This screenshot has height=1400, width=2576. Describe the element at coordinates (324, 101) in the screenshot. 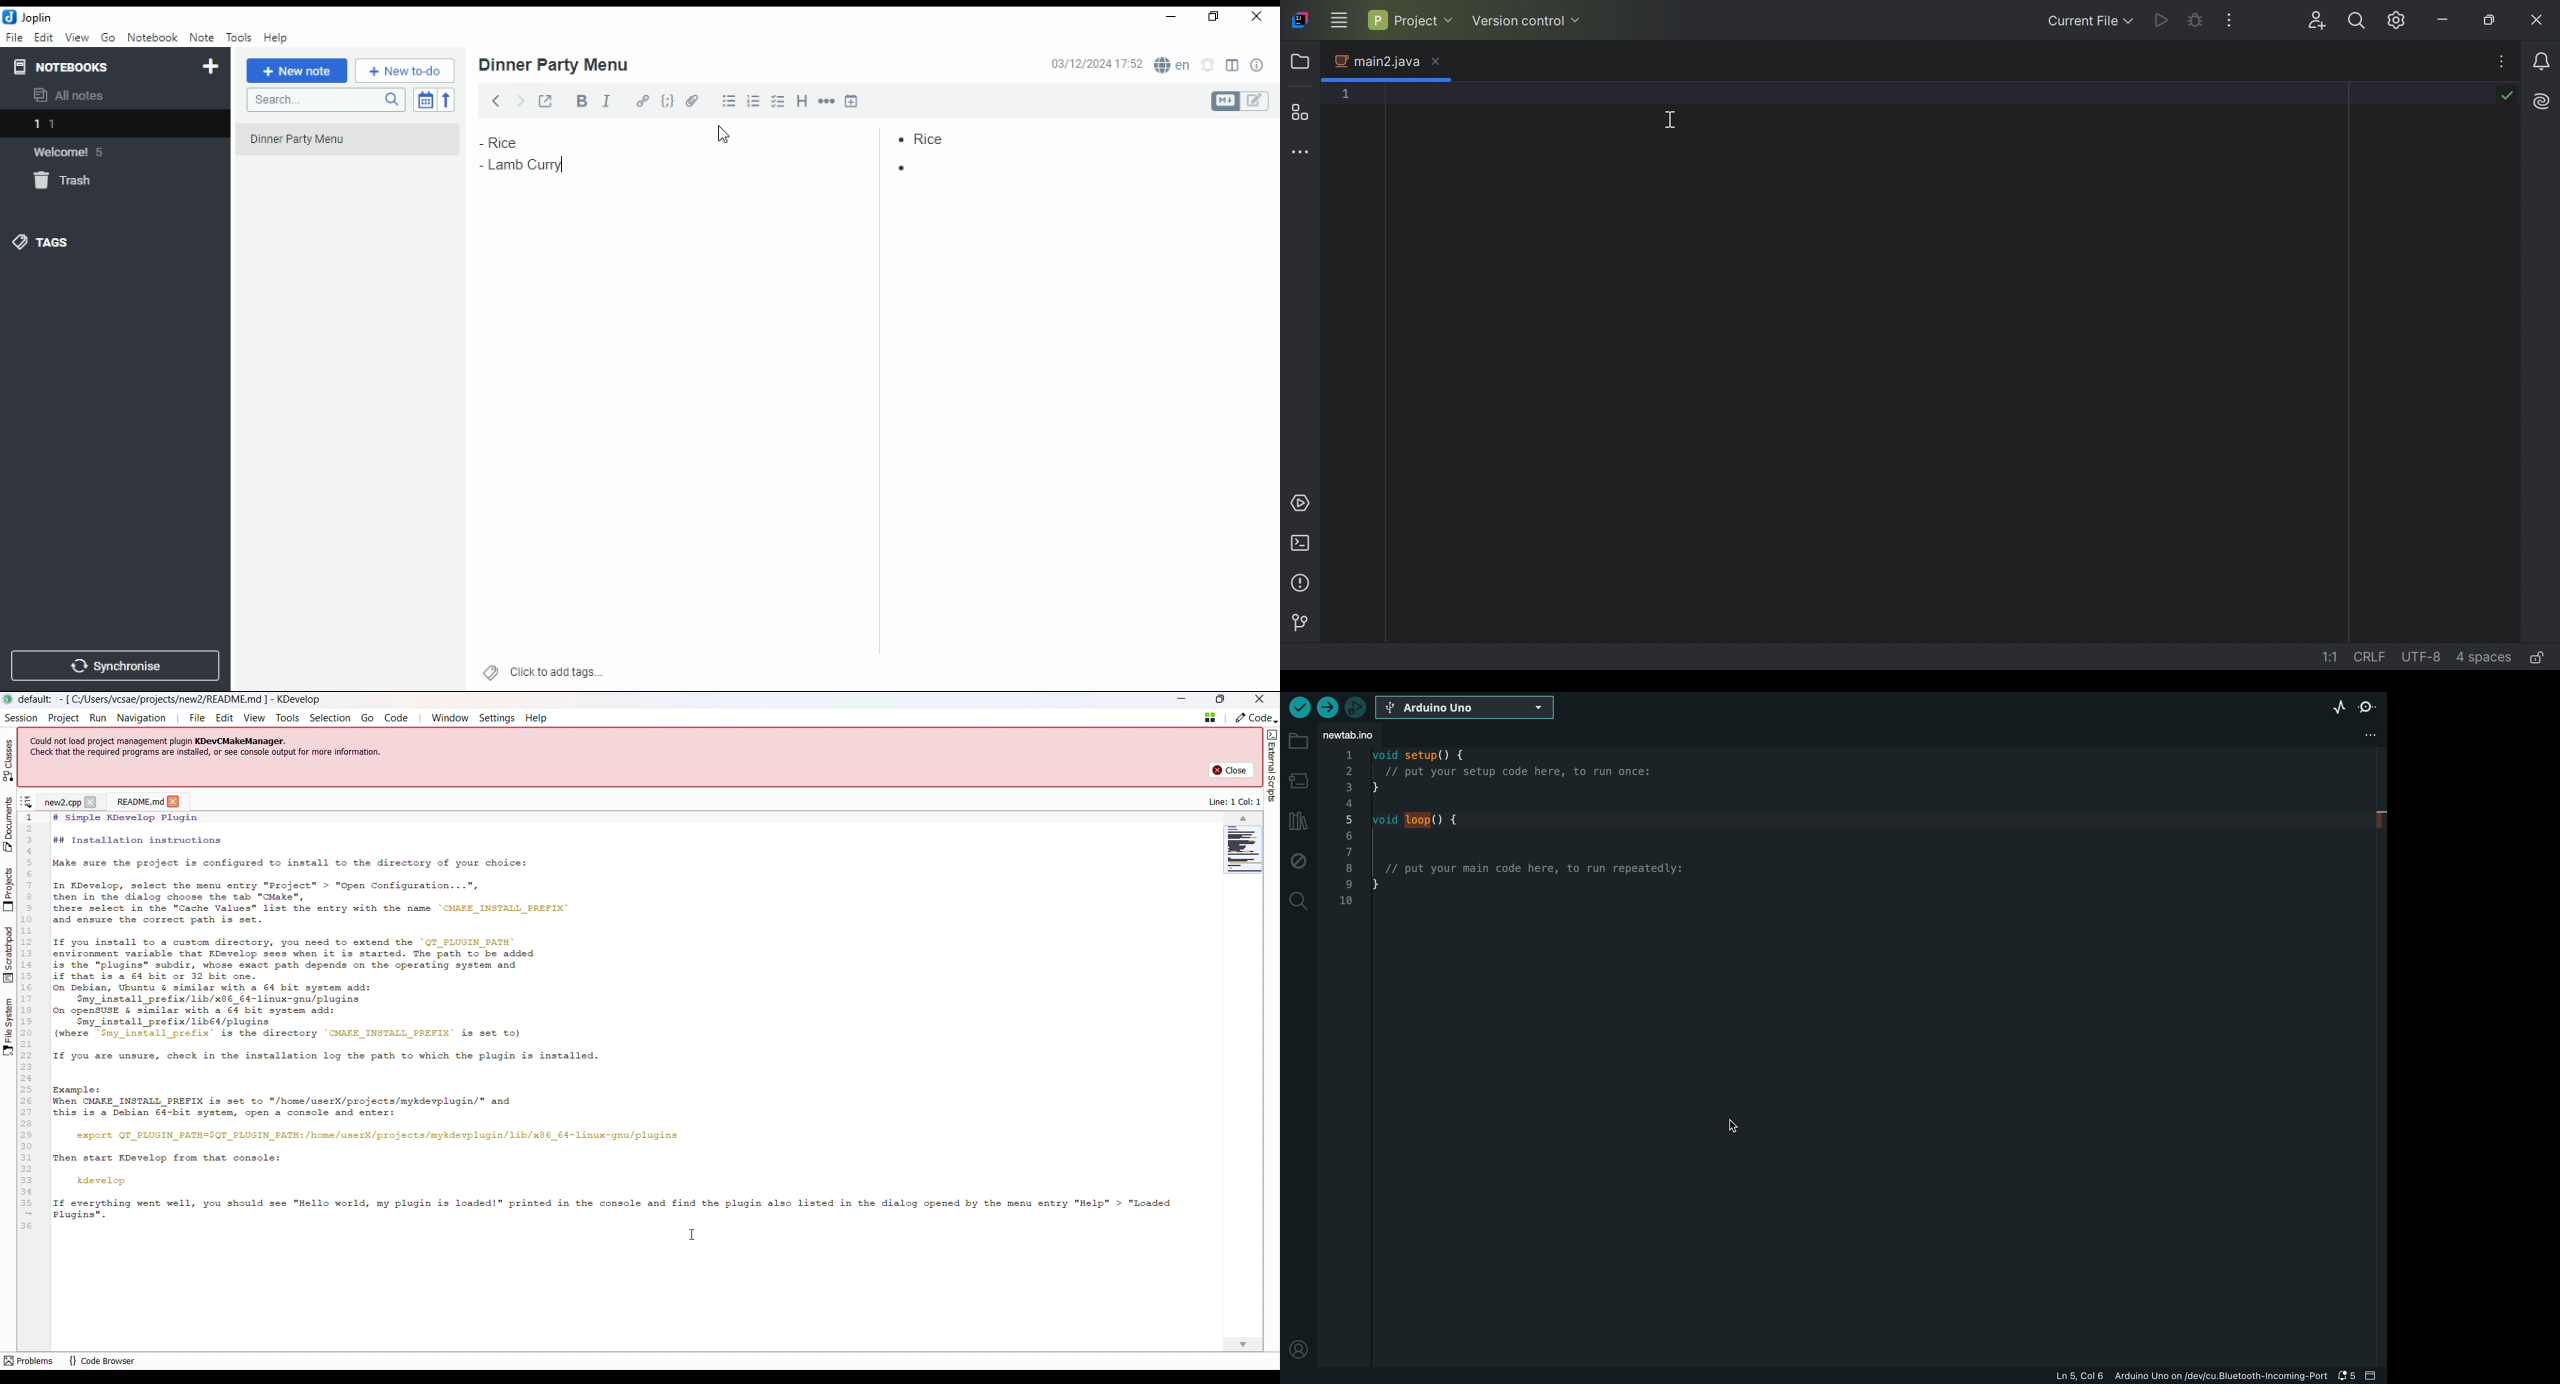

I see `search notes` at that location.